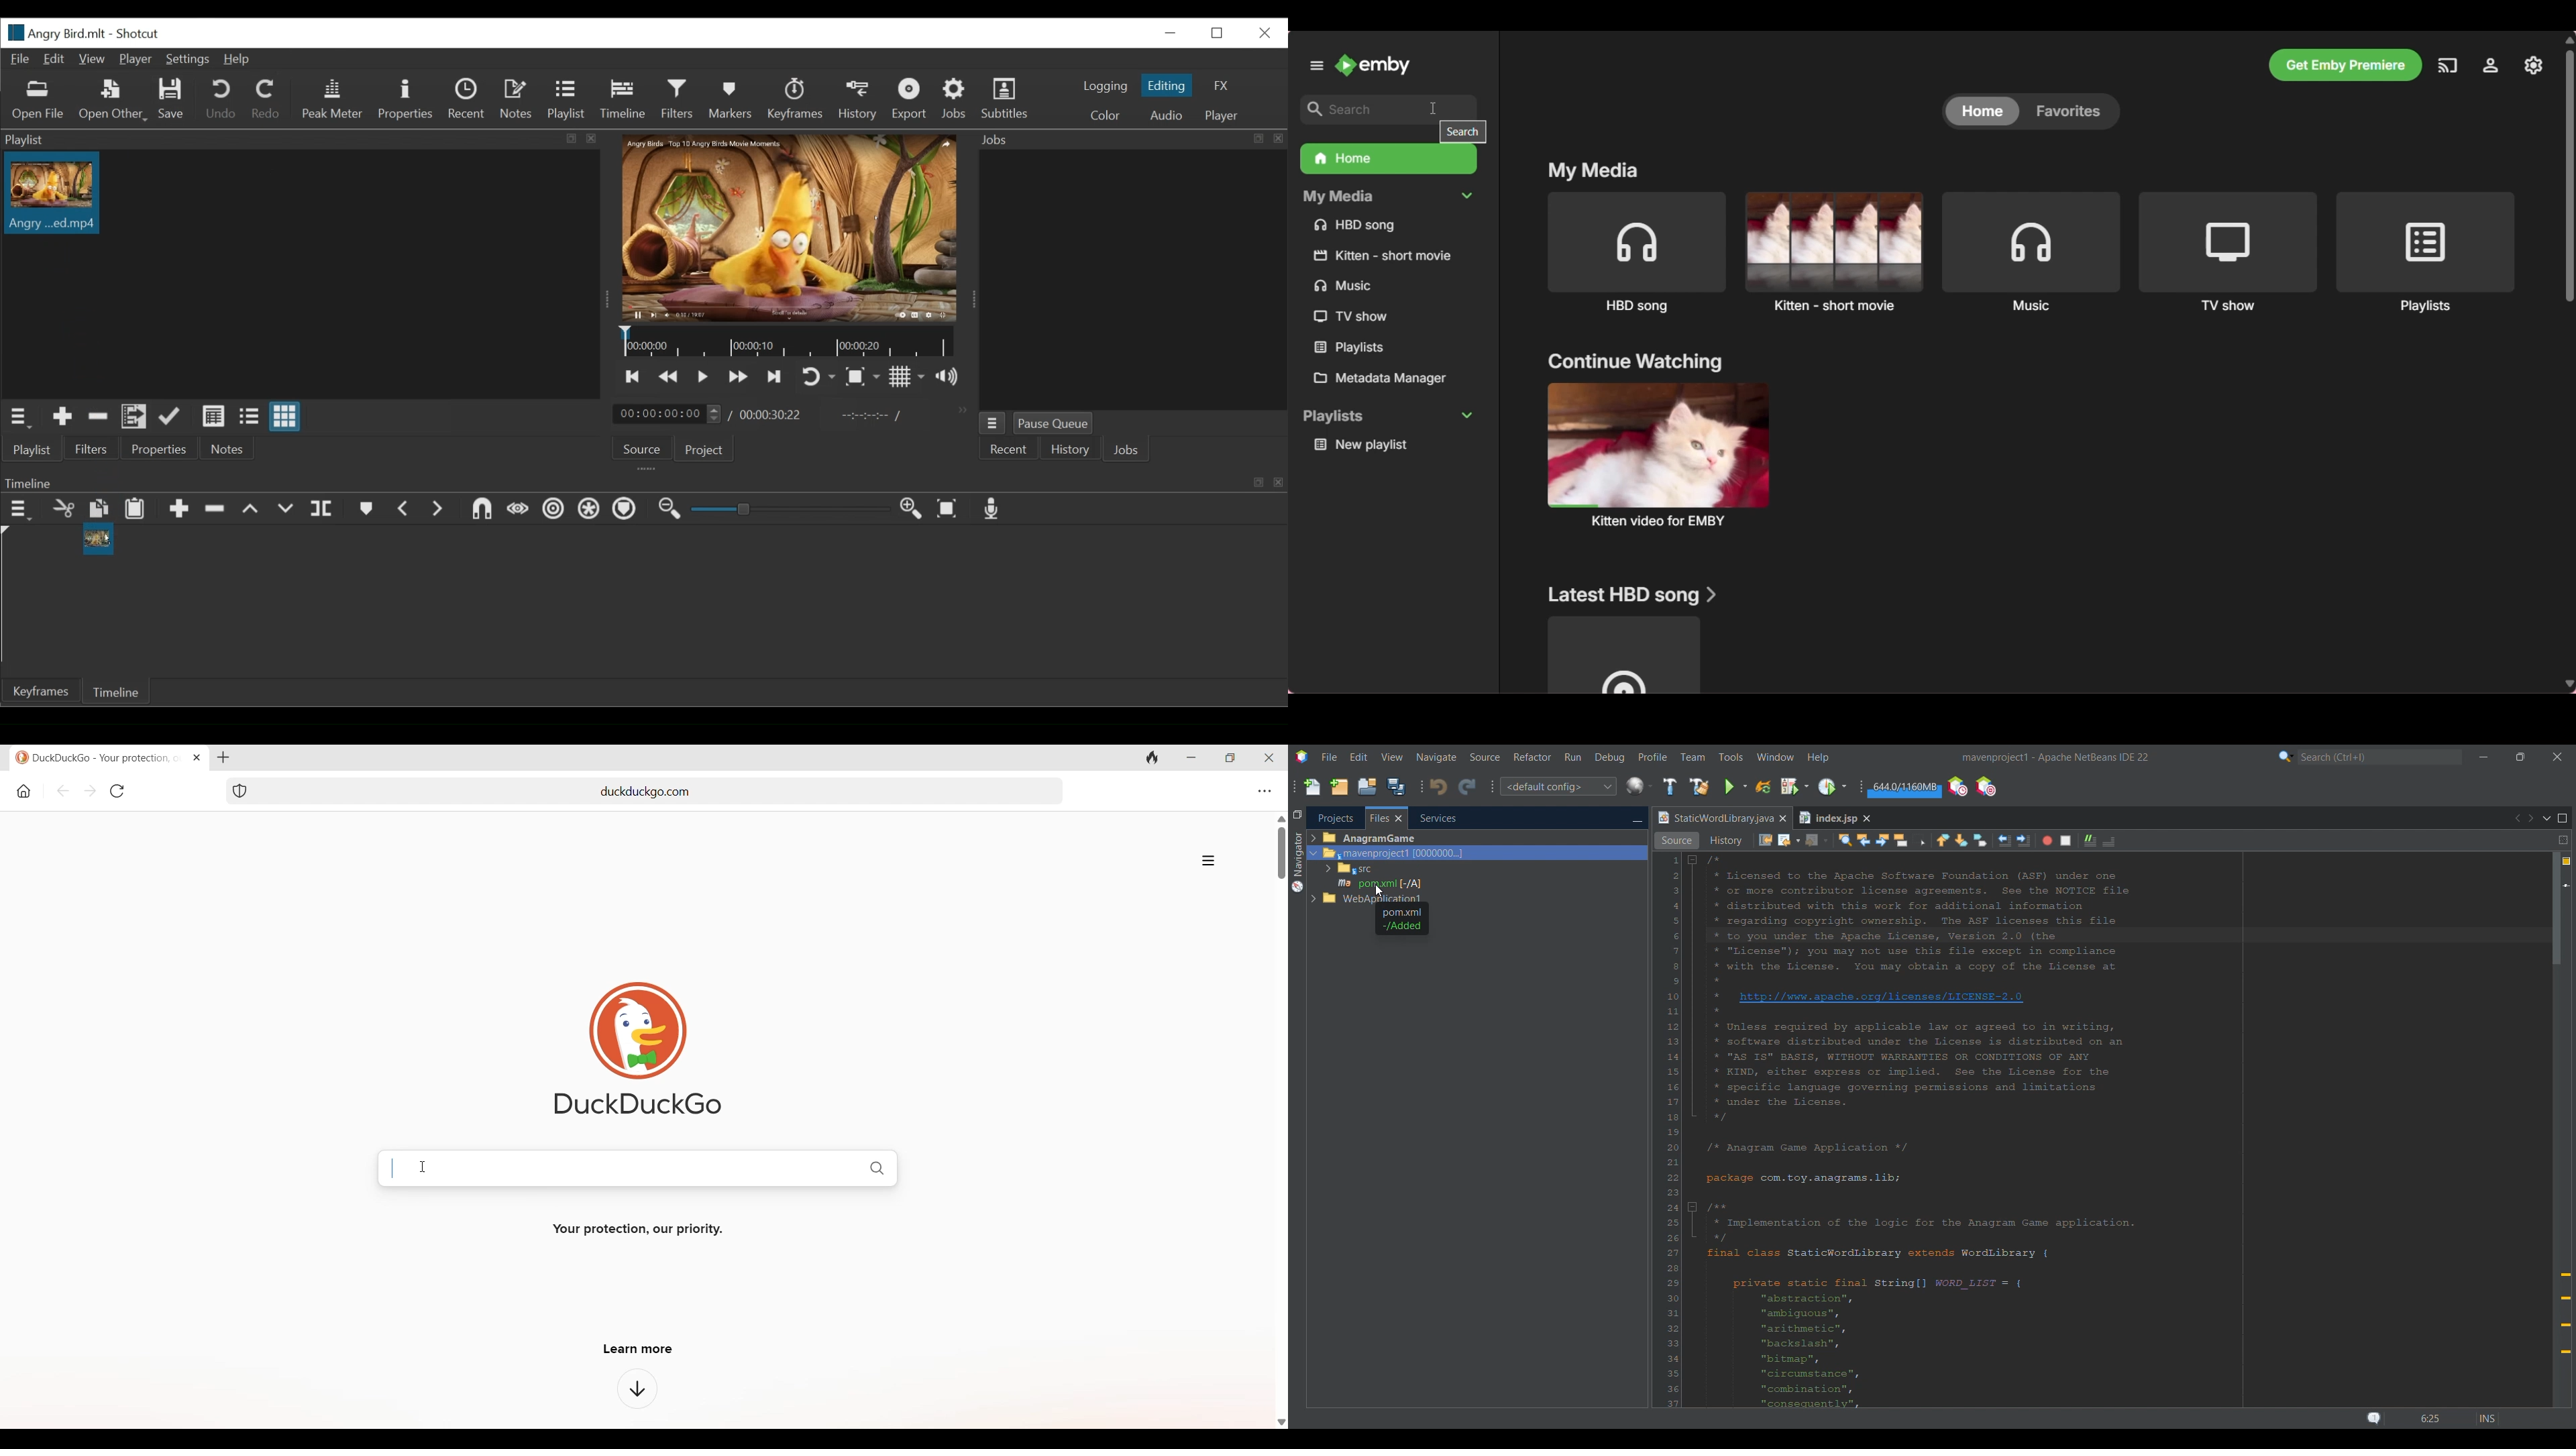 The height and width of the screenshot is (1456, 2576). What do you see at coordinates (911, 510) in the screenshot?
I see `Zoom timeline in` at bounding box center [911, 510].